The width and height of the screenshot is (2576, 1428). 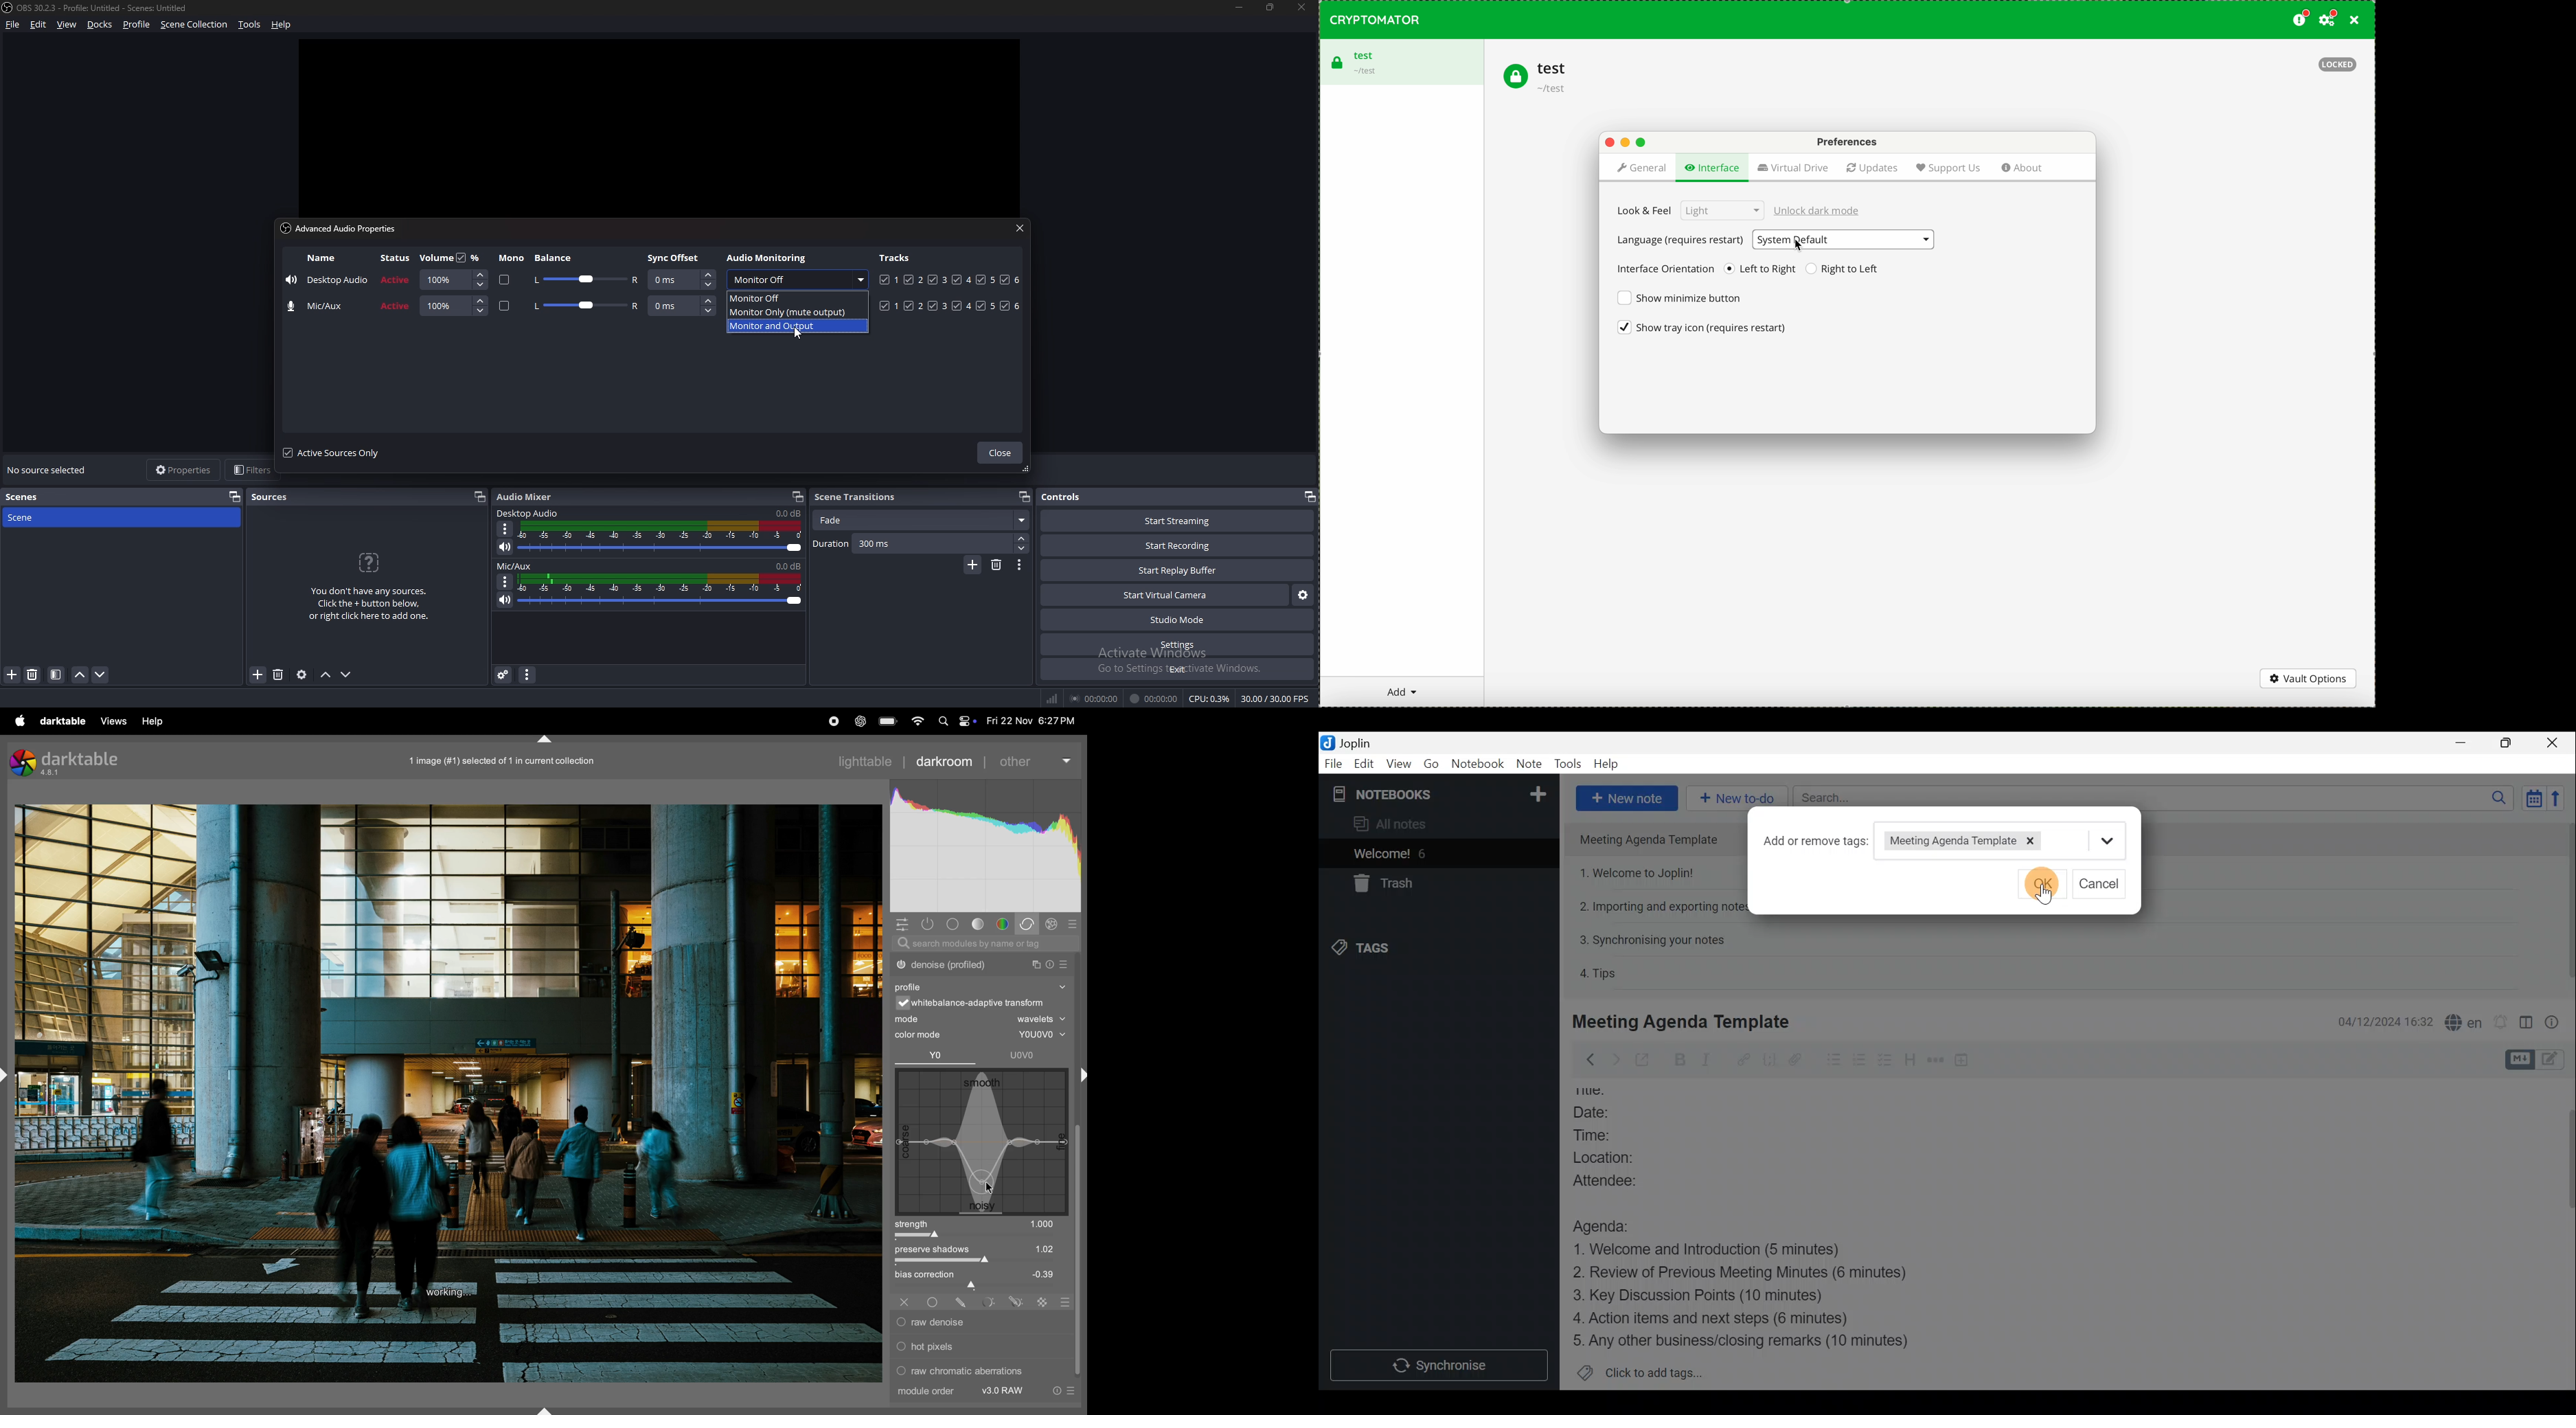 What do you see at coordinates (258, 675) in the screenshot?
I see `add source` at bounding box center [258, 675].